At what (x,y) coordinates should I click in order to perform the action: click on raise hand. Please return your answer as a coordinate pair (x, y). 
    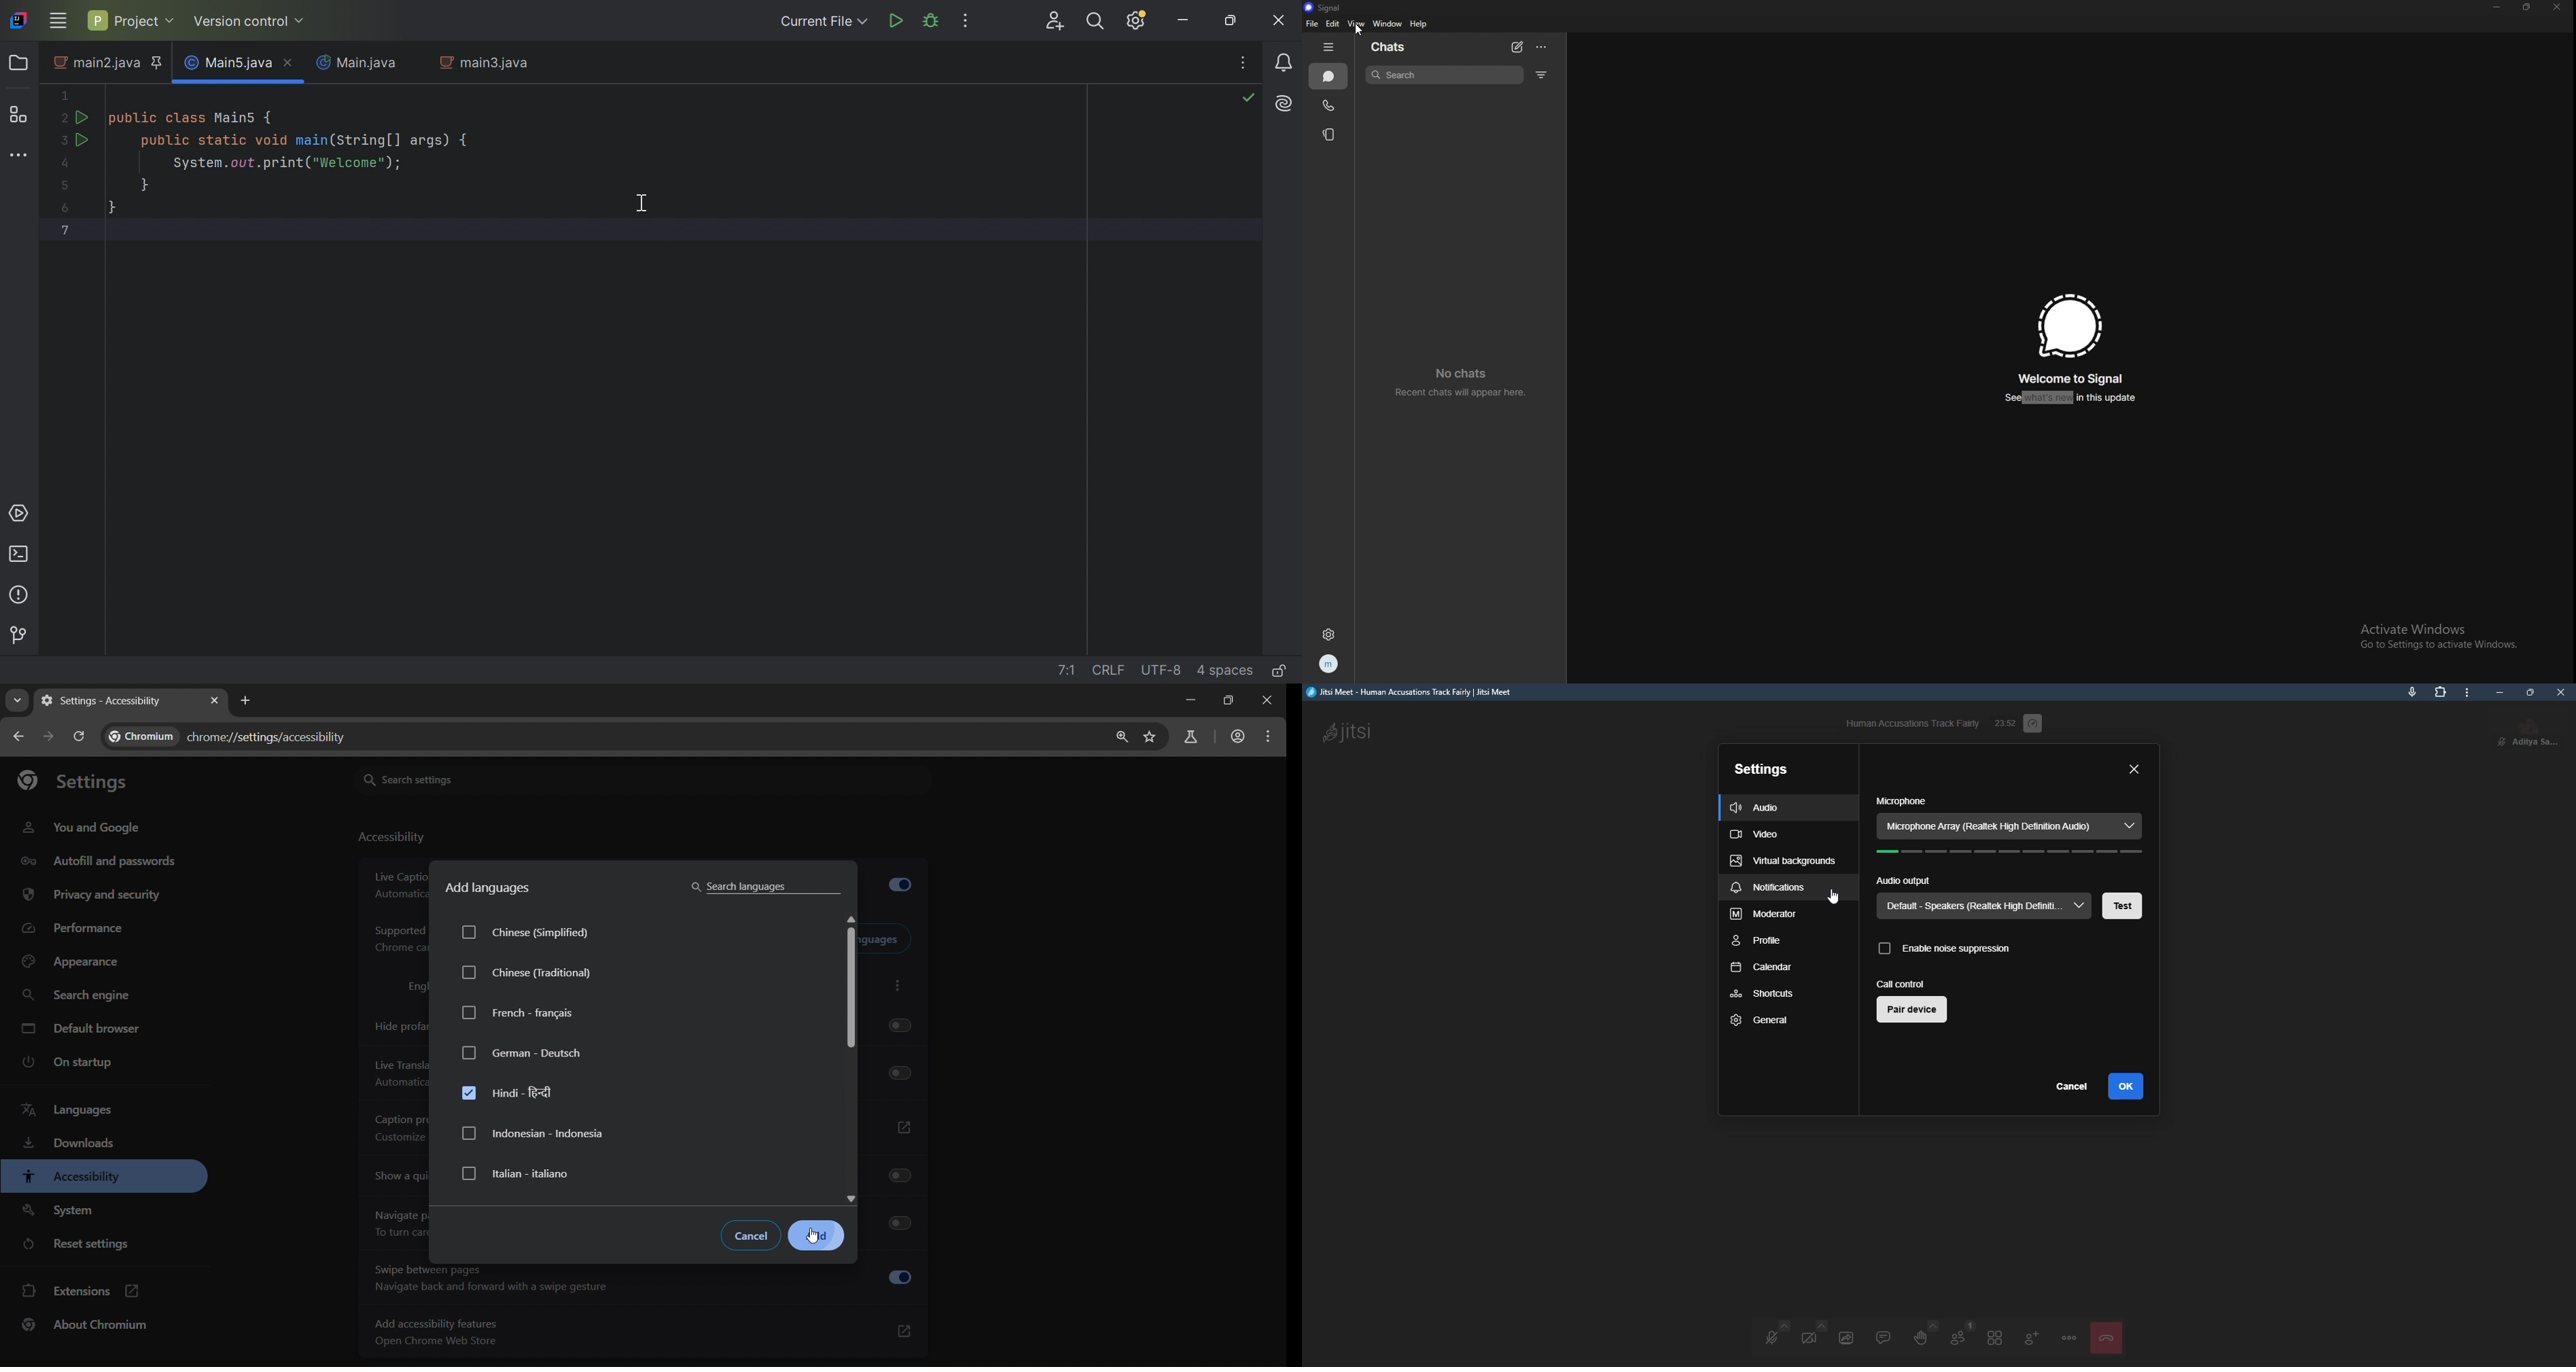
    Looking at the image, I should click on (1922, 1335).